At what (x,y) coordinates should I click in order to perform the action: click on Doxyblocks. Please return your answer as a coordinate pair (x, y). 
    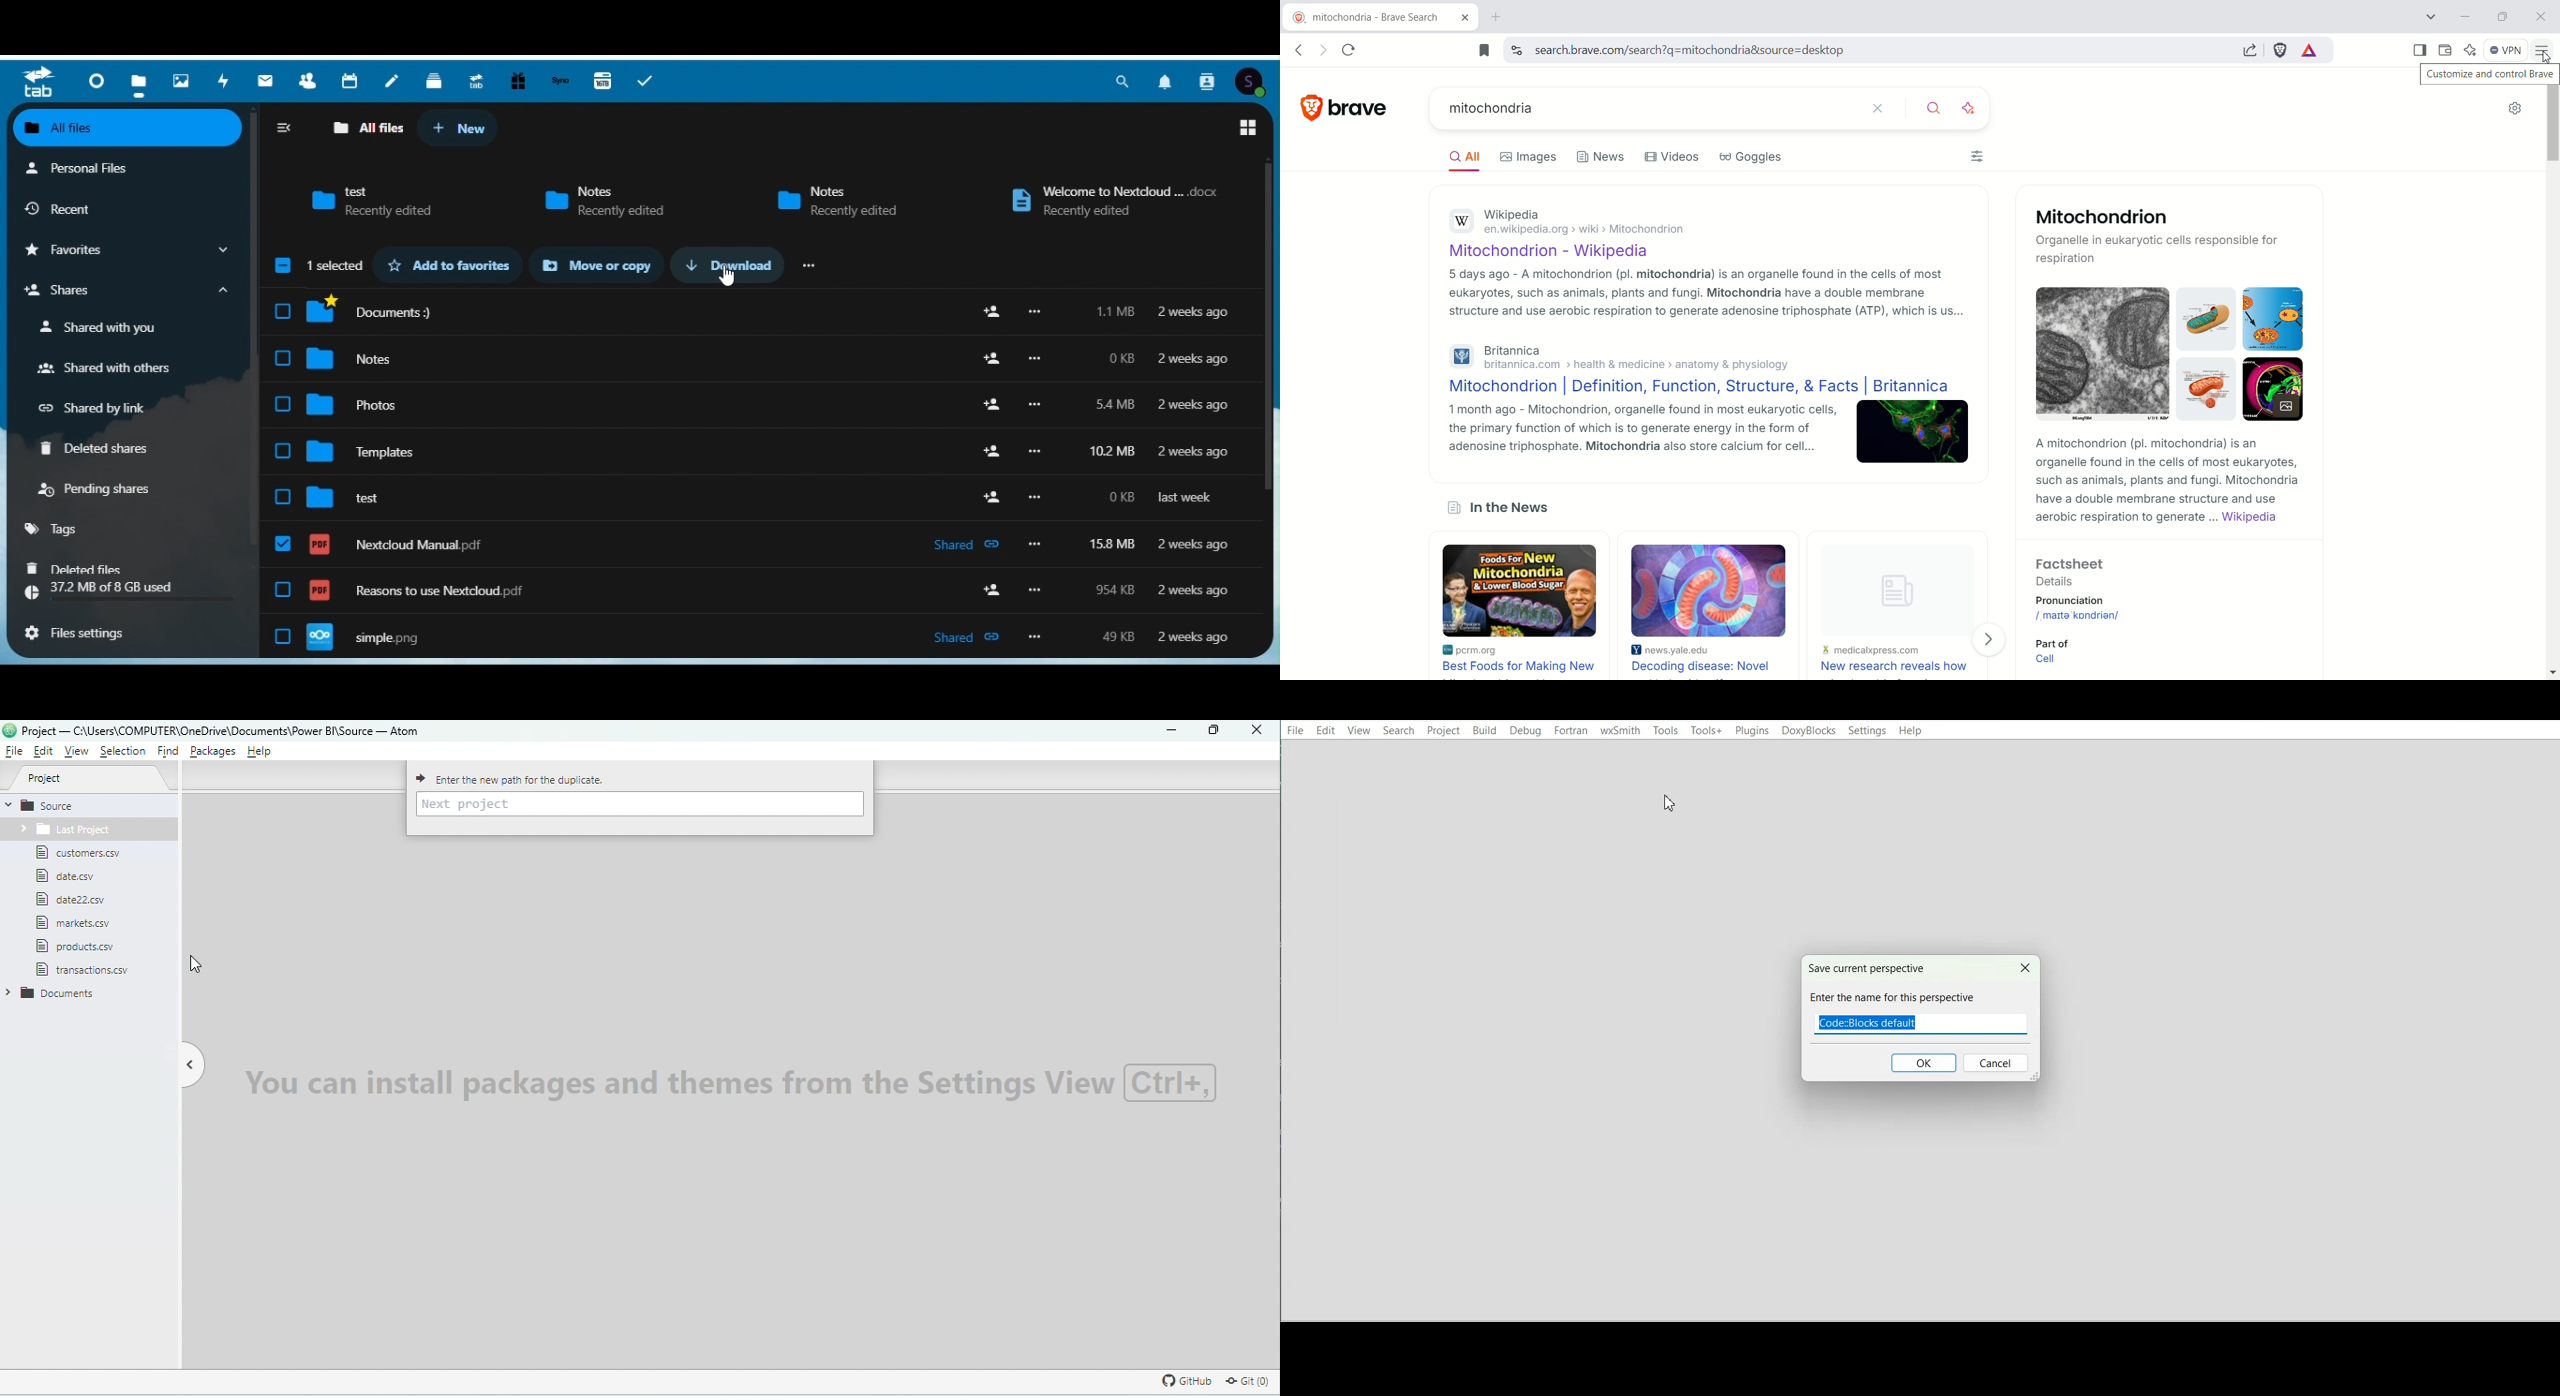
    Looking at the image, I should click on (1808, 731).